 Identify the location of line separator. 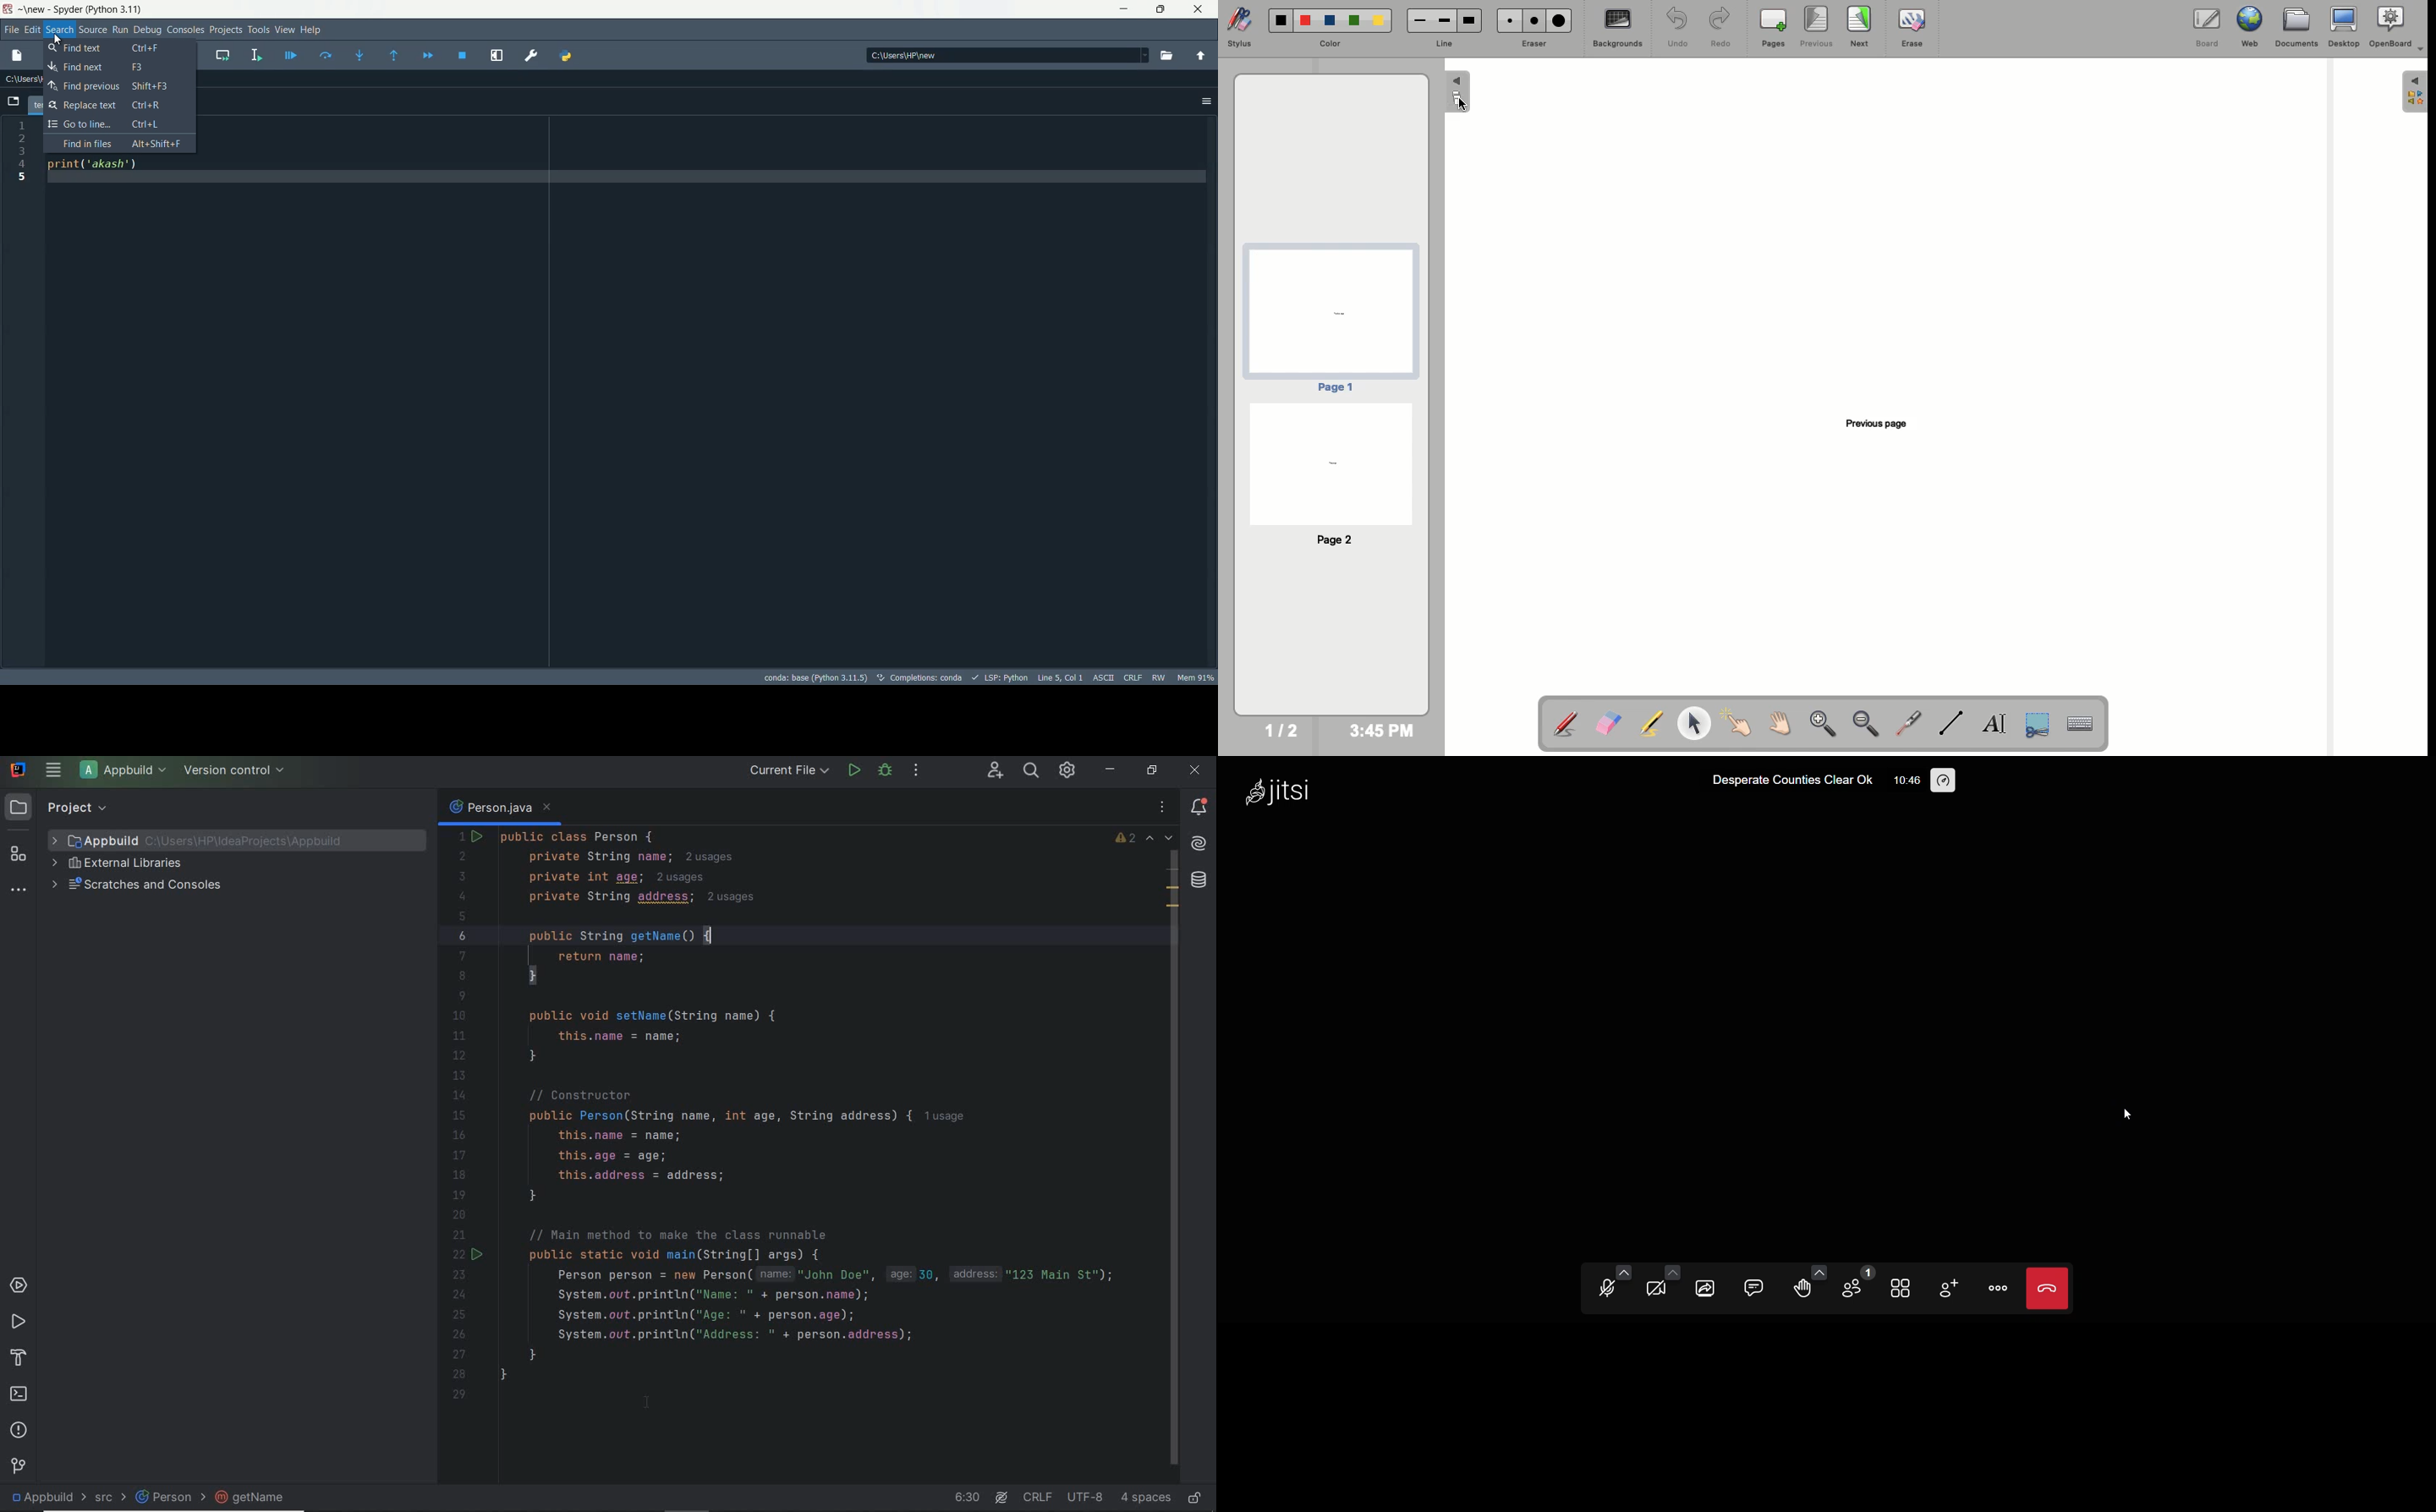
(1038, 1498).